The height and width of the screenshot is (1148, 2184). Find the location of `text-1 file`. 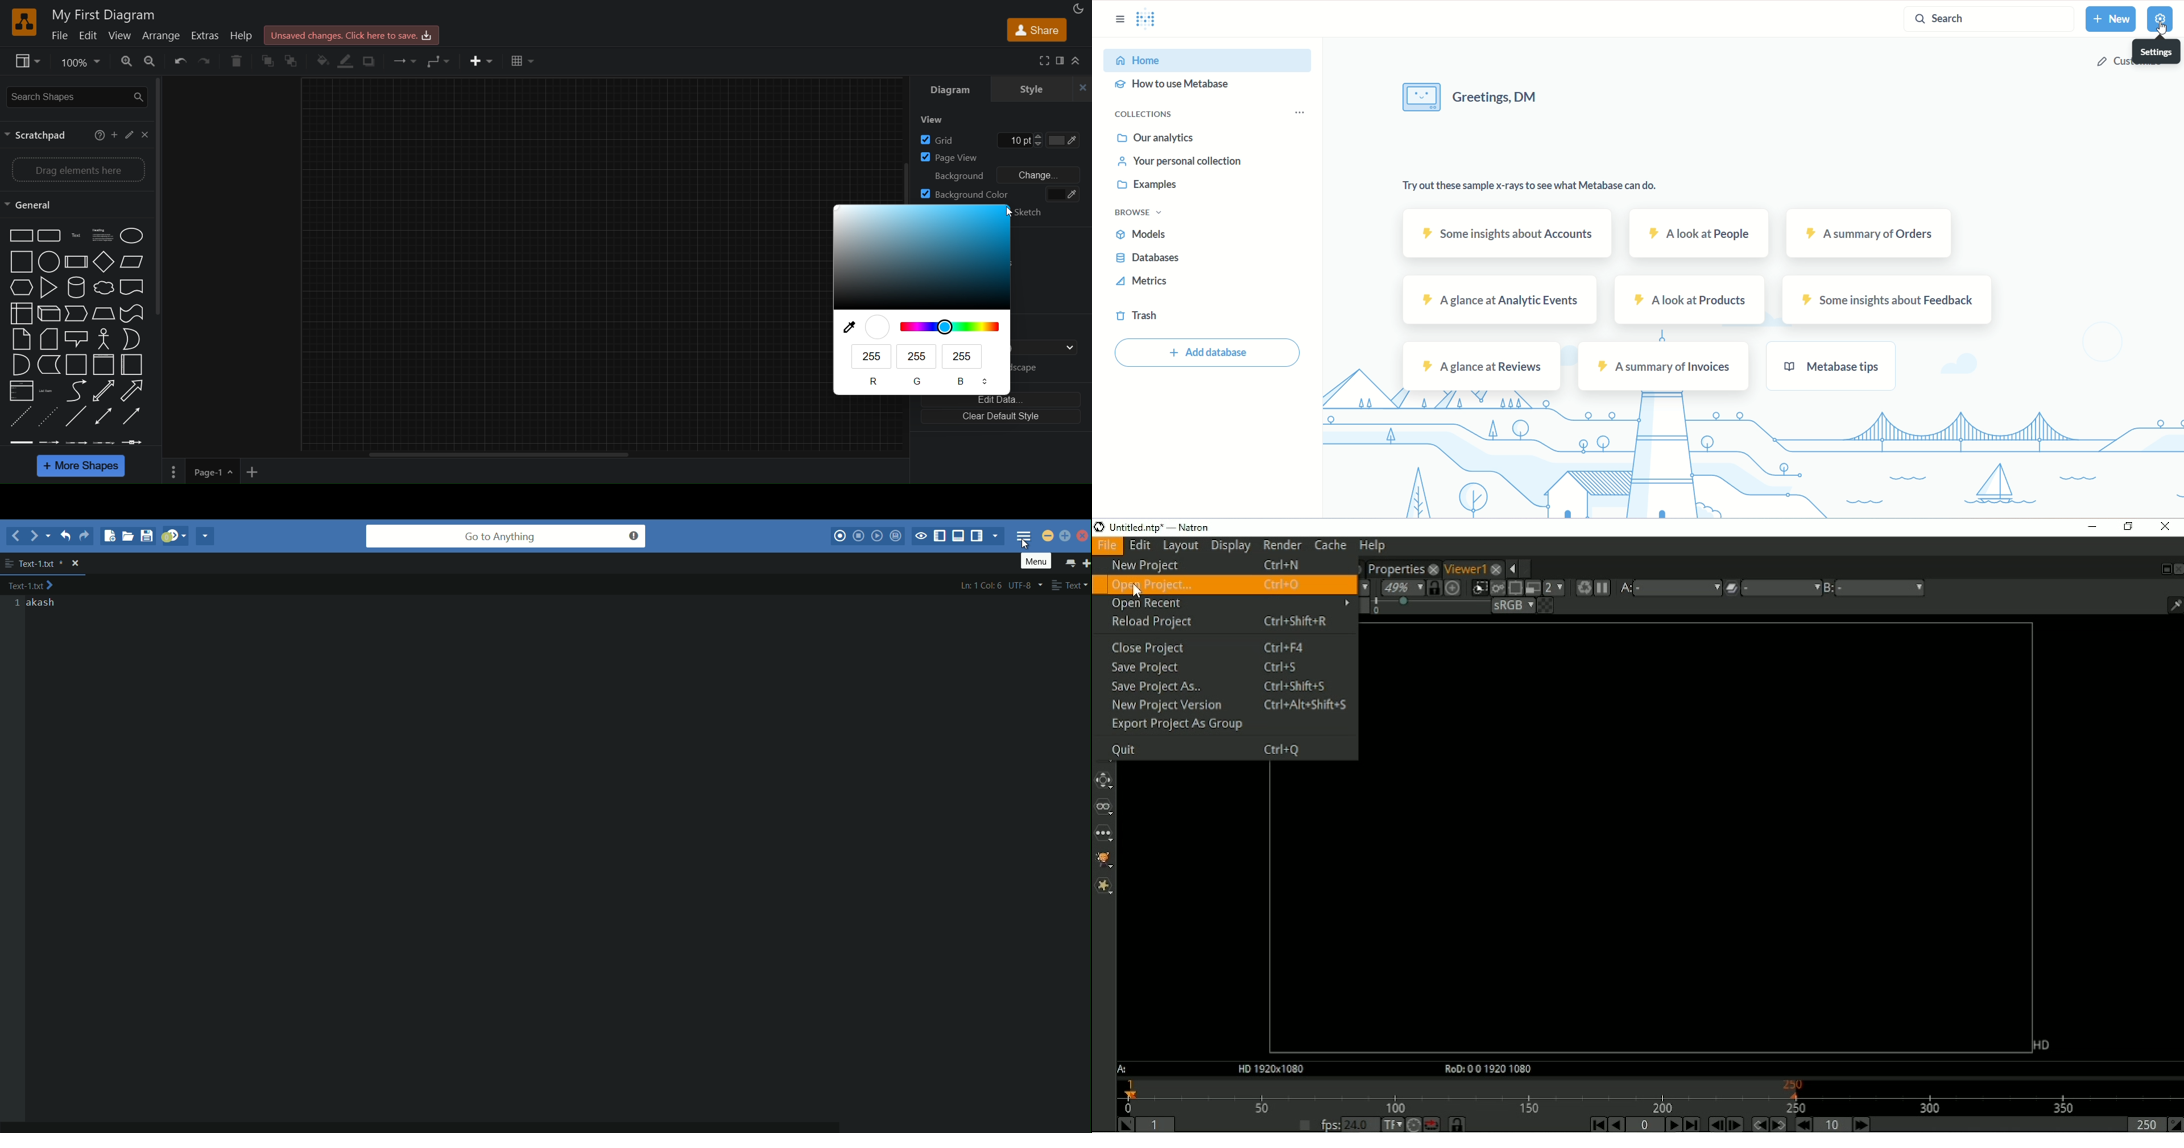

text-1 file is located at coordinates (31, 585).